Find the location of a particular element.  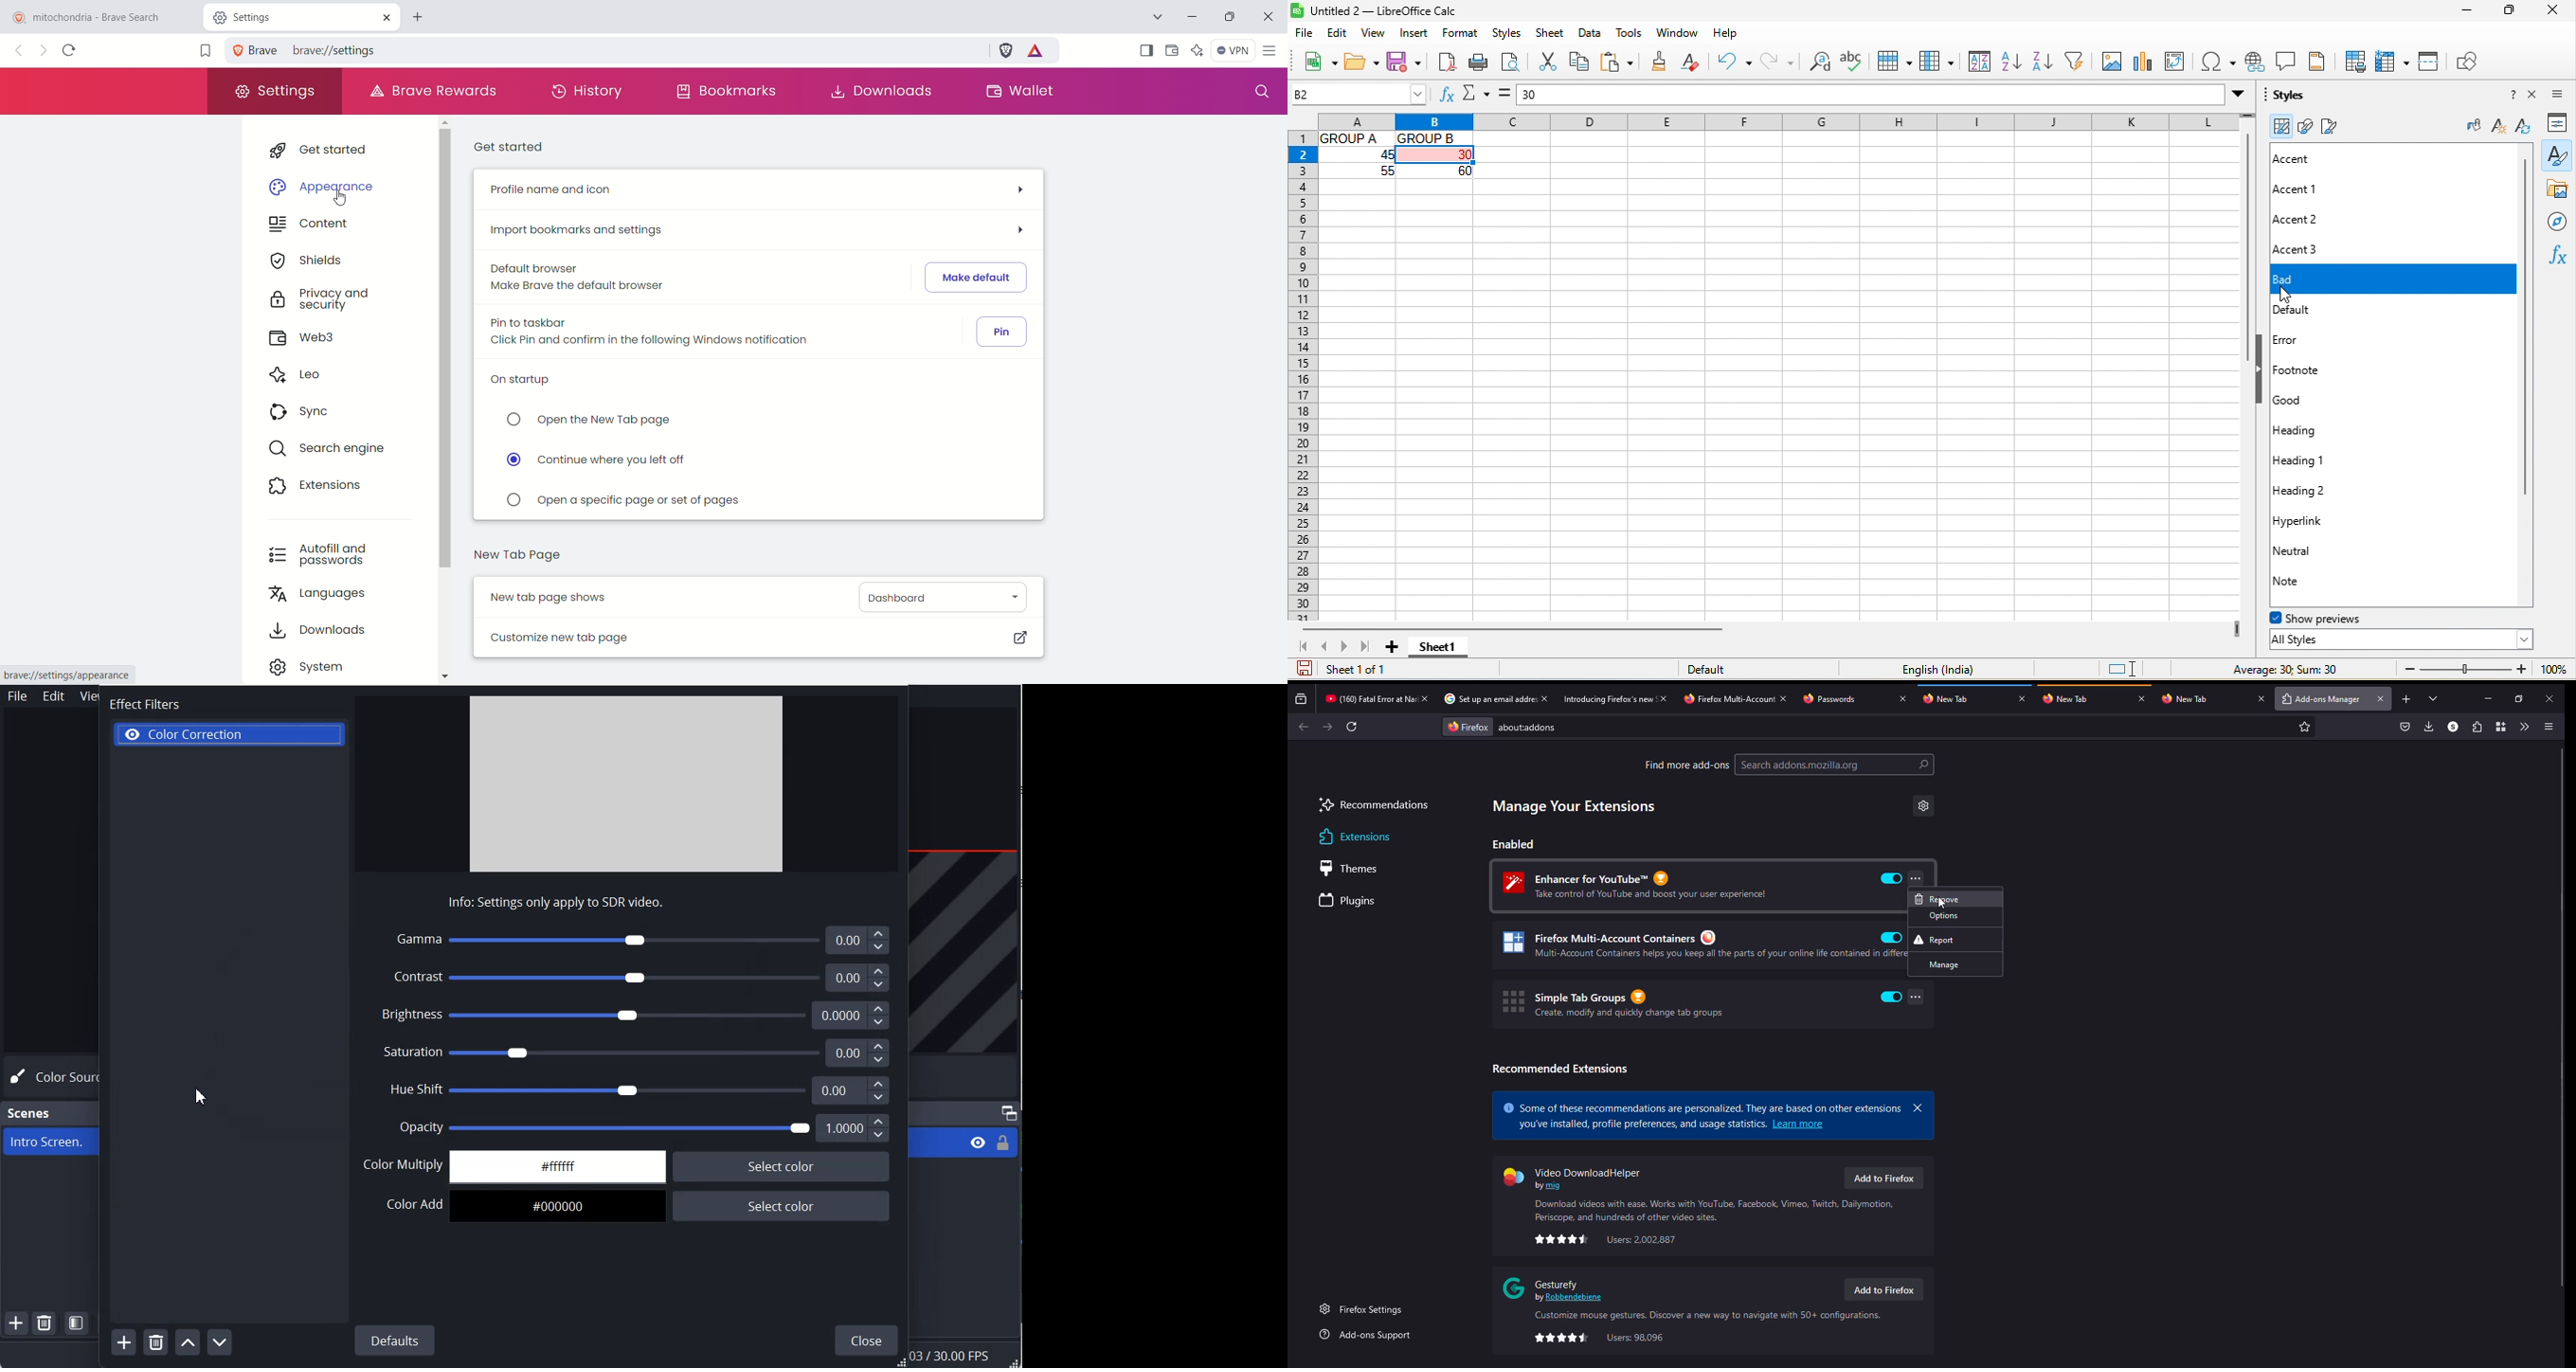

insert is located at coordinates (1418, 35).